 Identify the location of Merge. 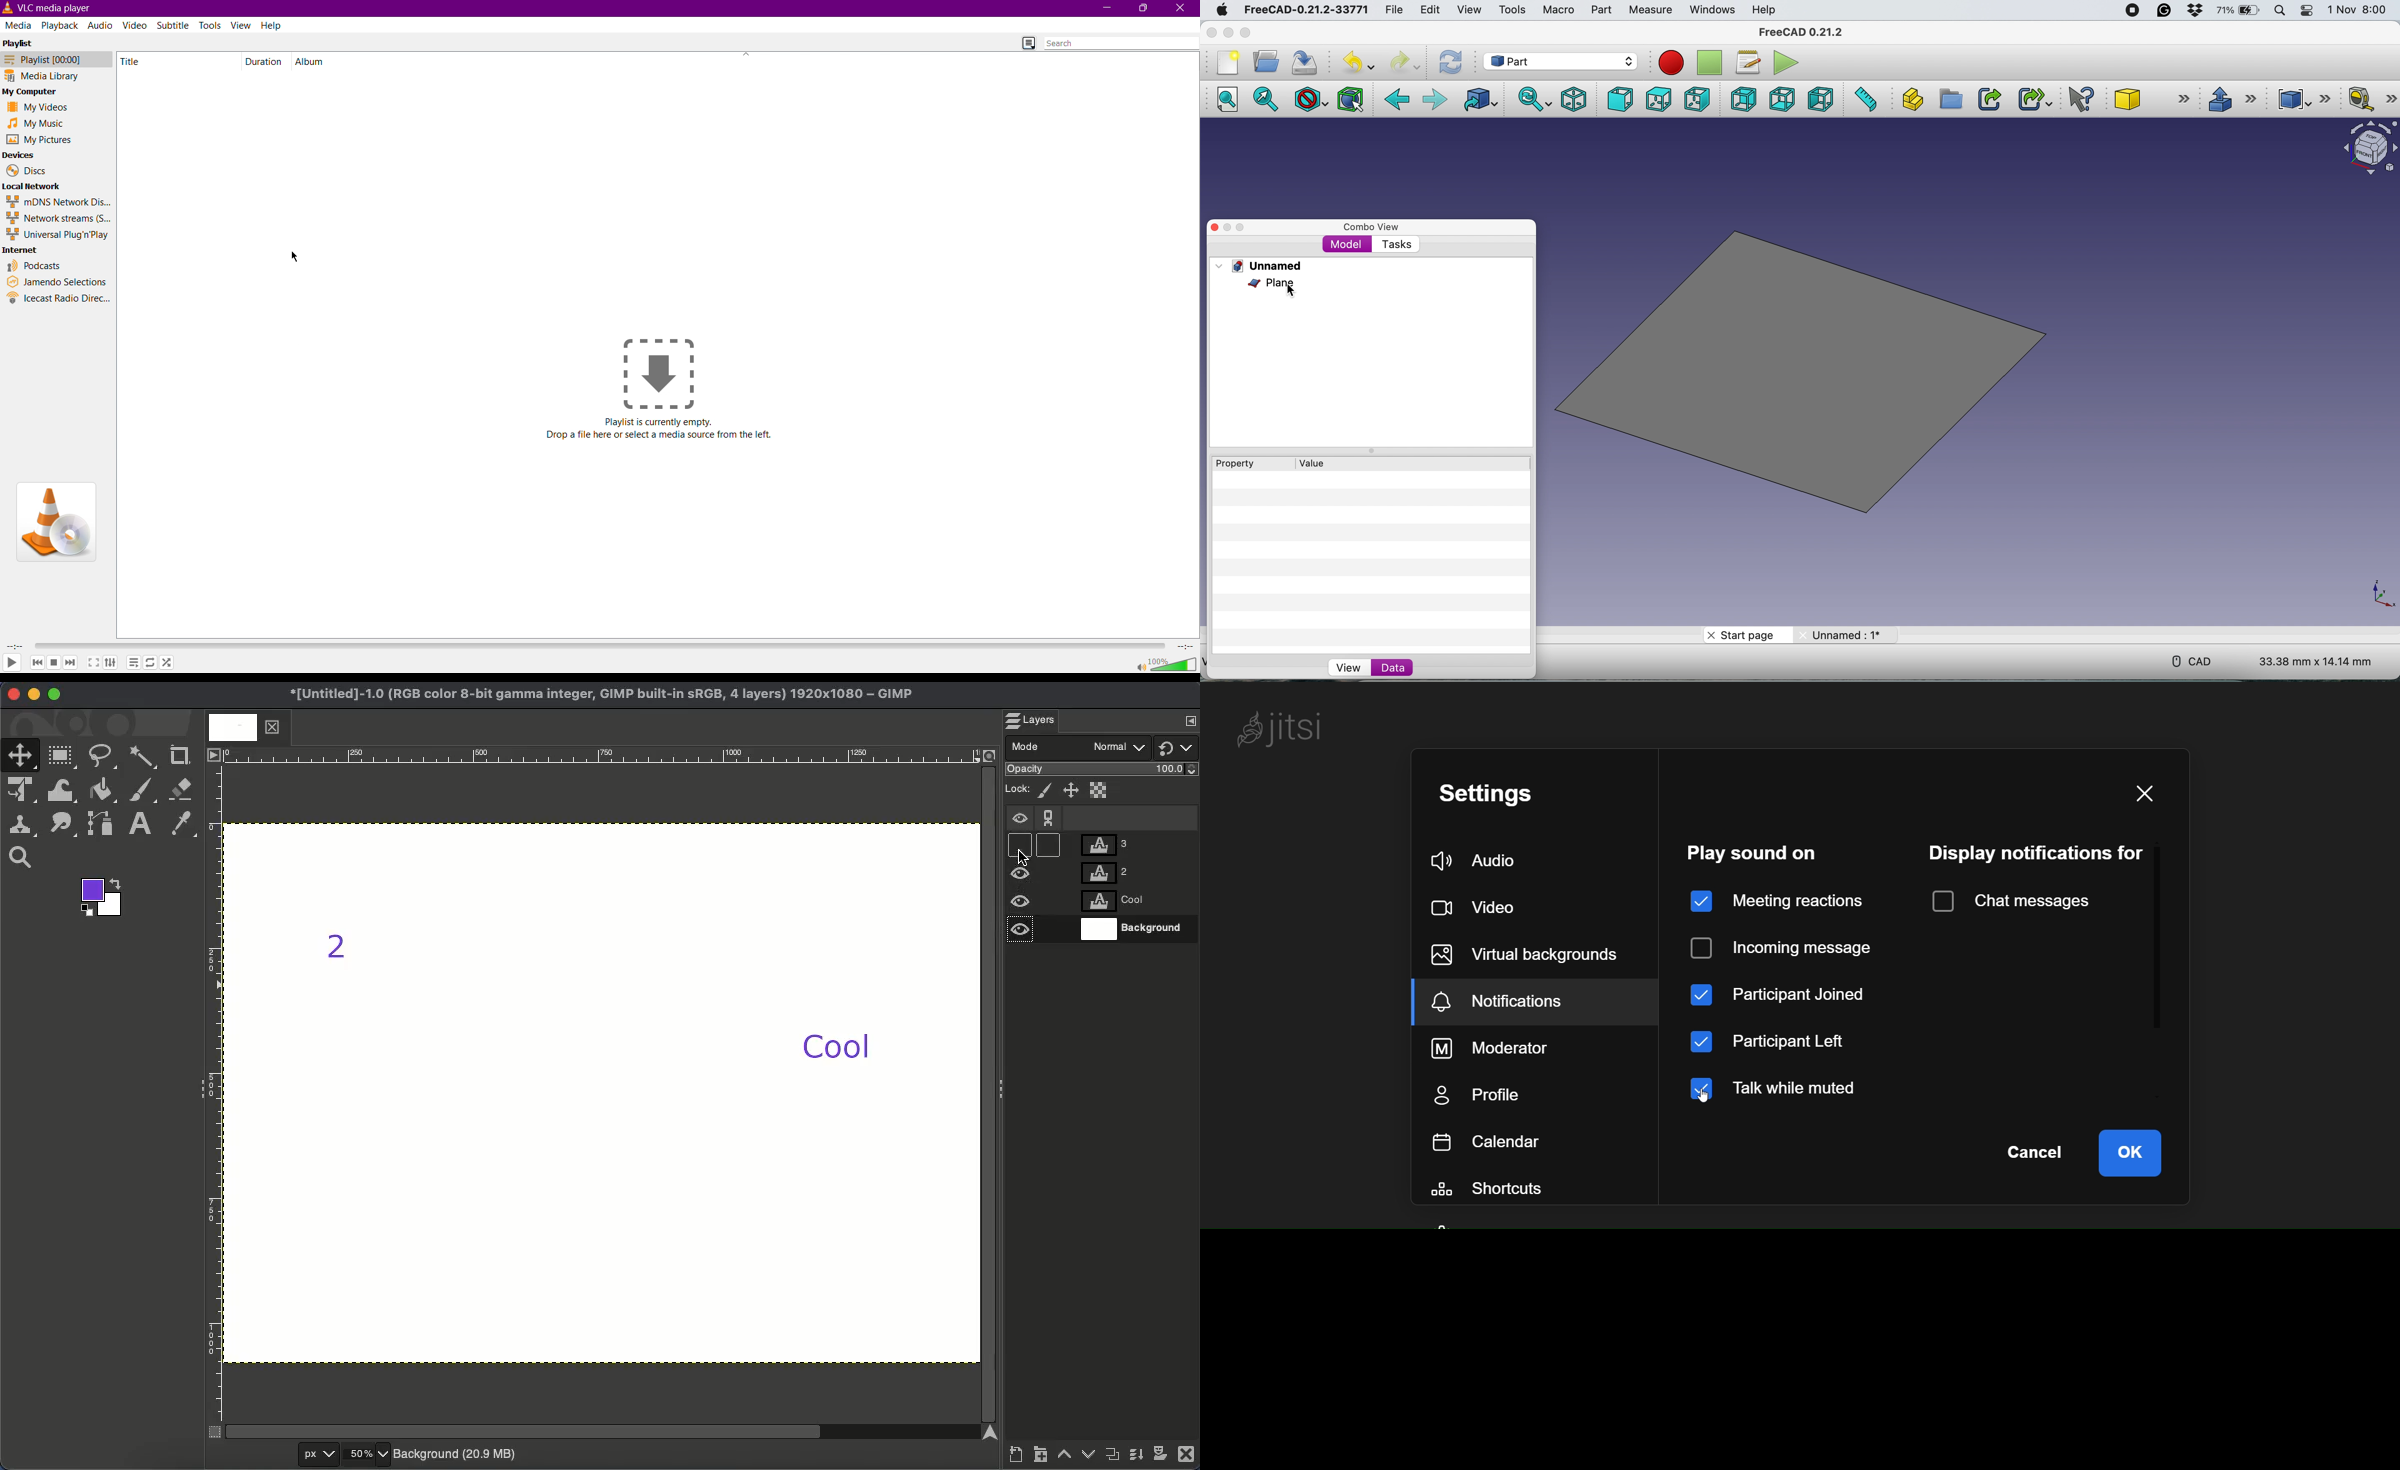
(1135, 1459).